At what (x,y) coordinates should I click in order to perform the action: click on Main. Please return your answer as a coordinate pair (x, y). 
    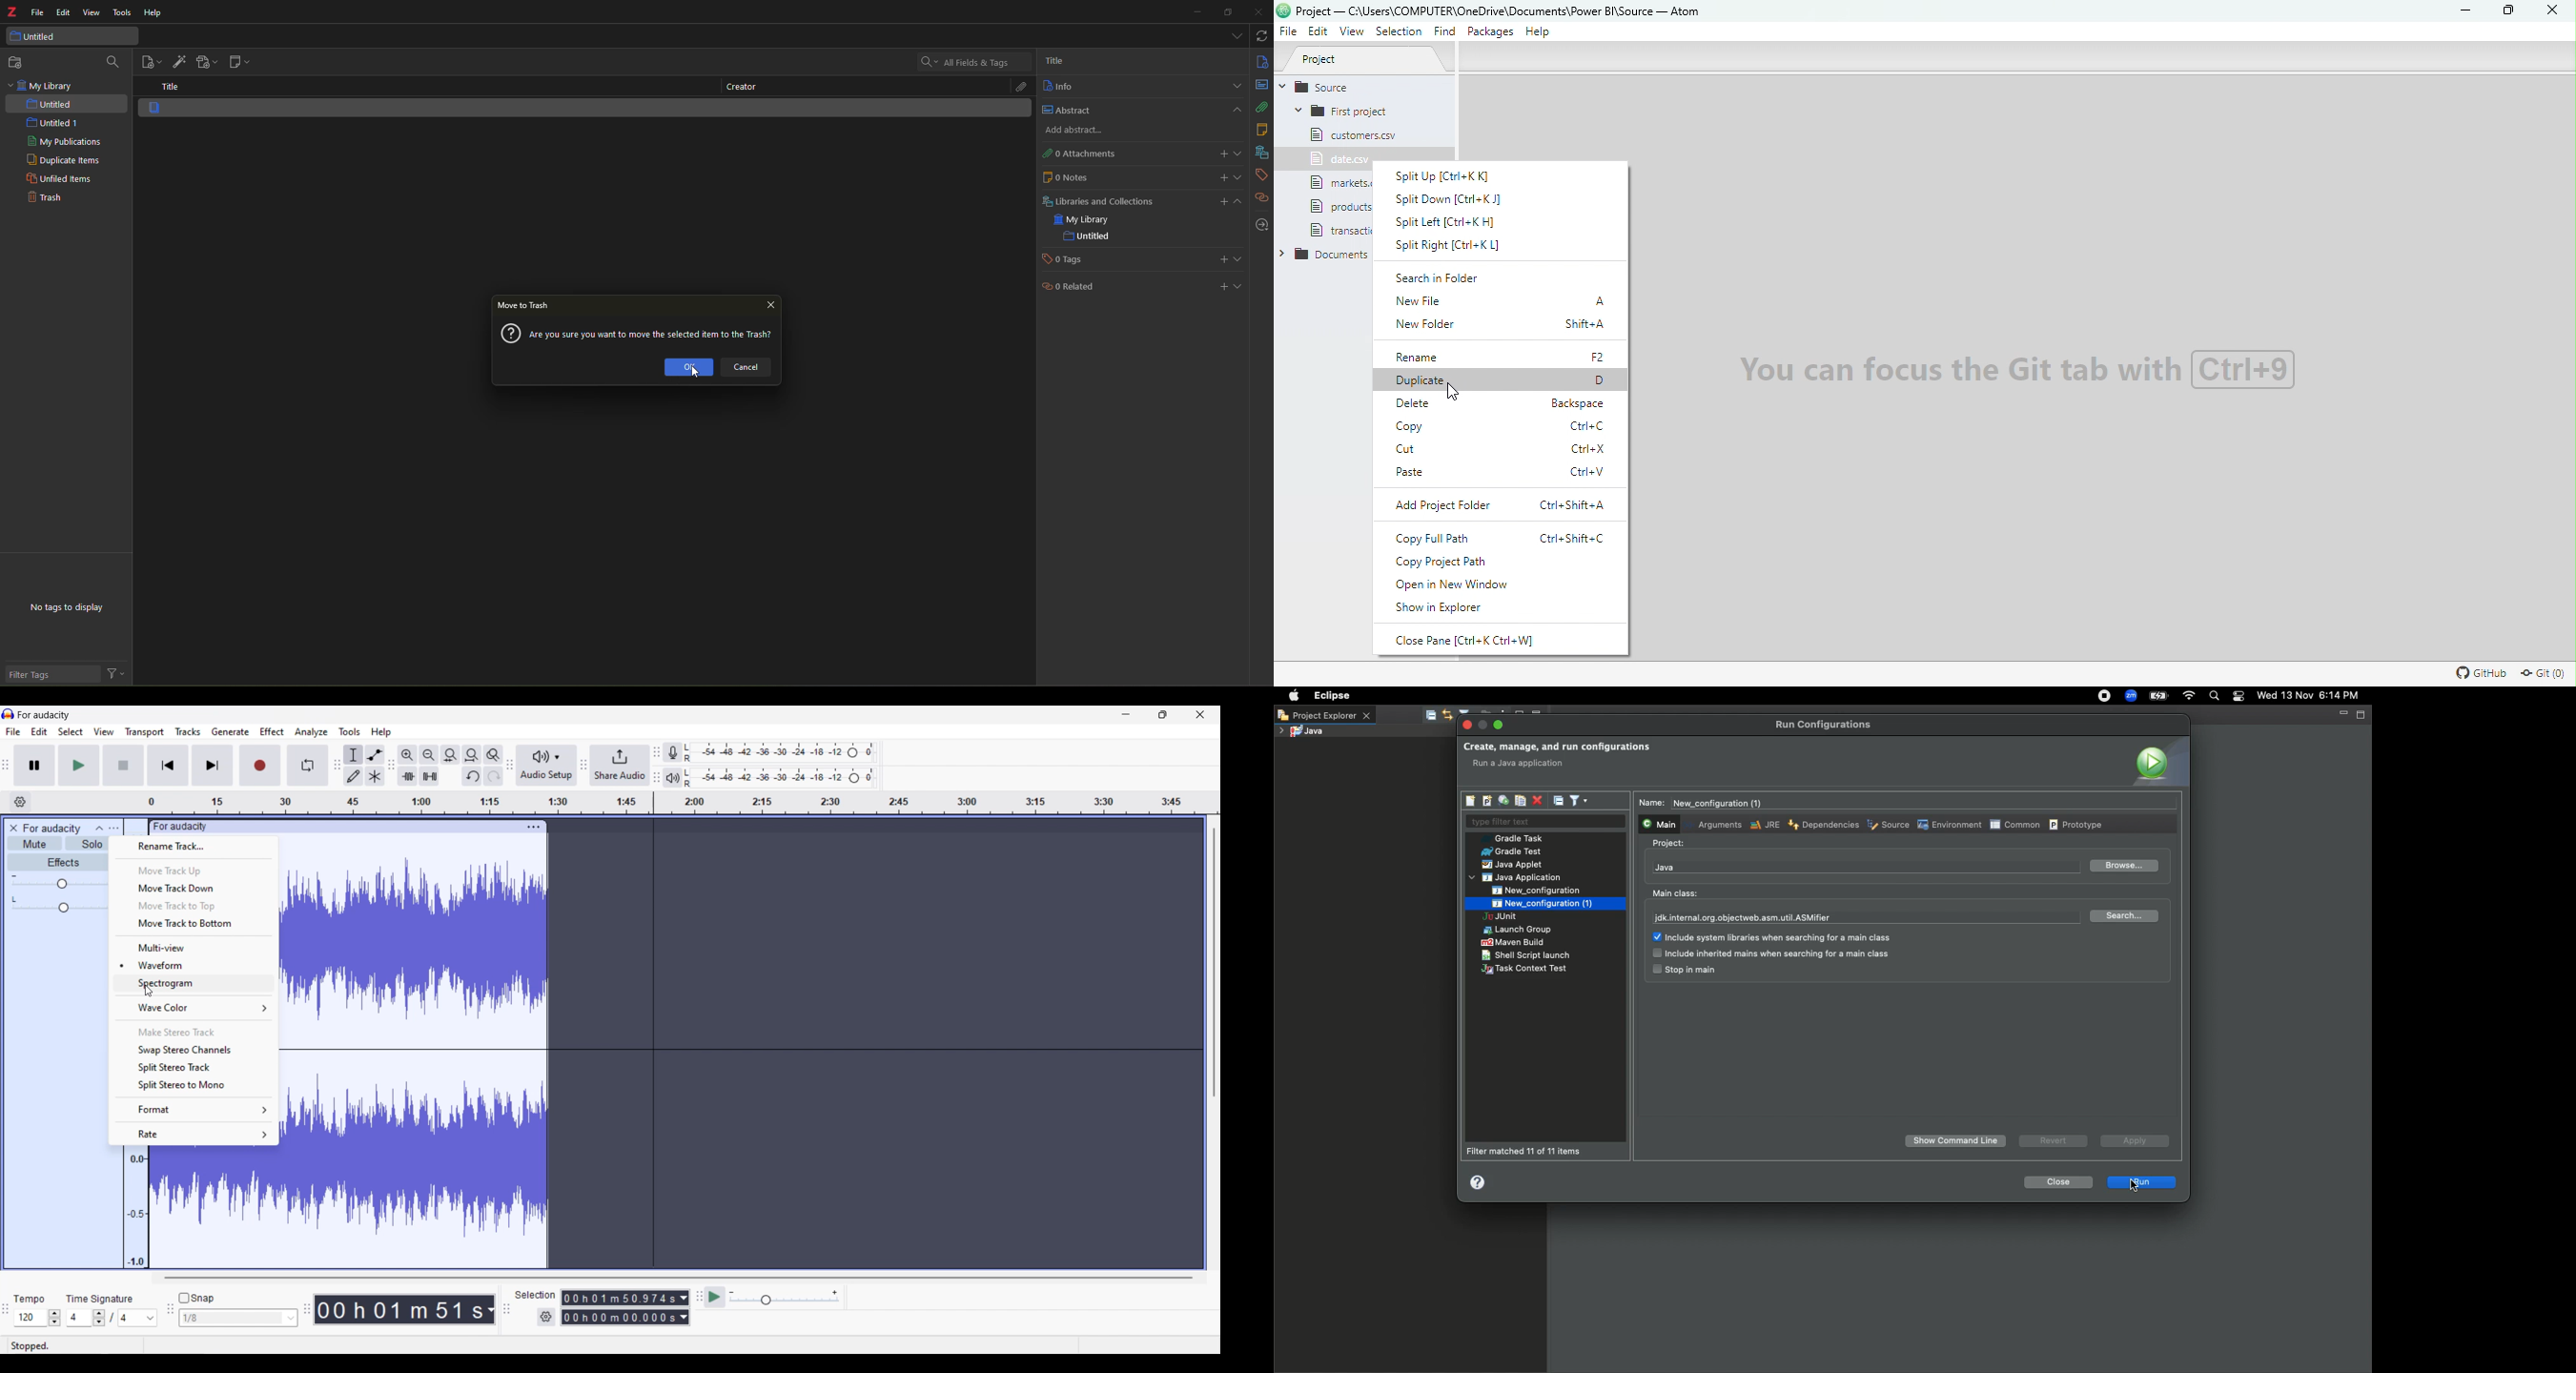
    Looking at the image, I should click on (1657, 823).